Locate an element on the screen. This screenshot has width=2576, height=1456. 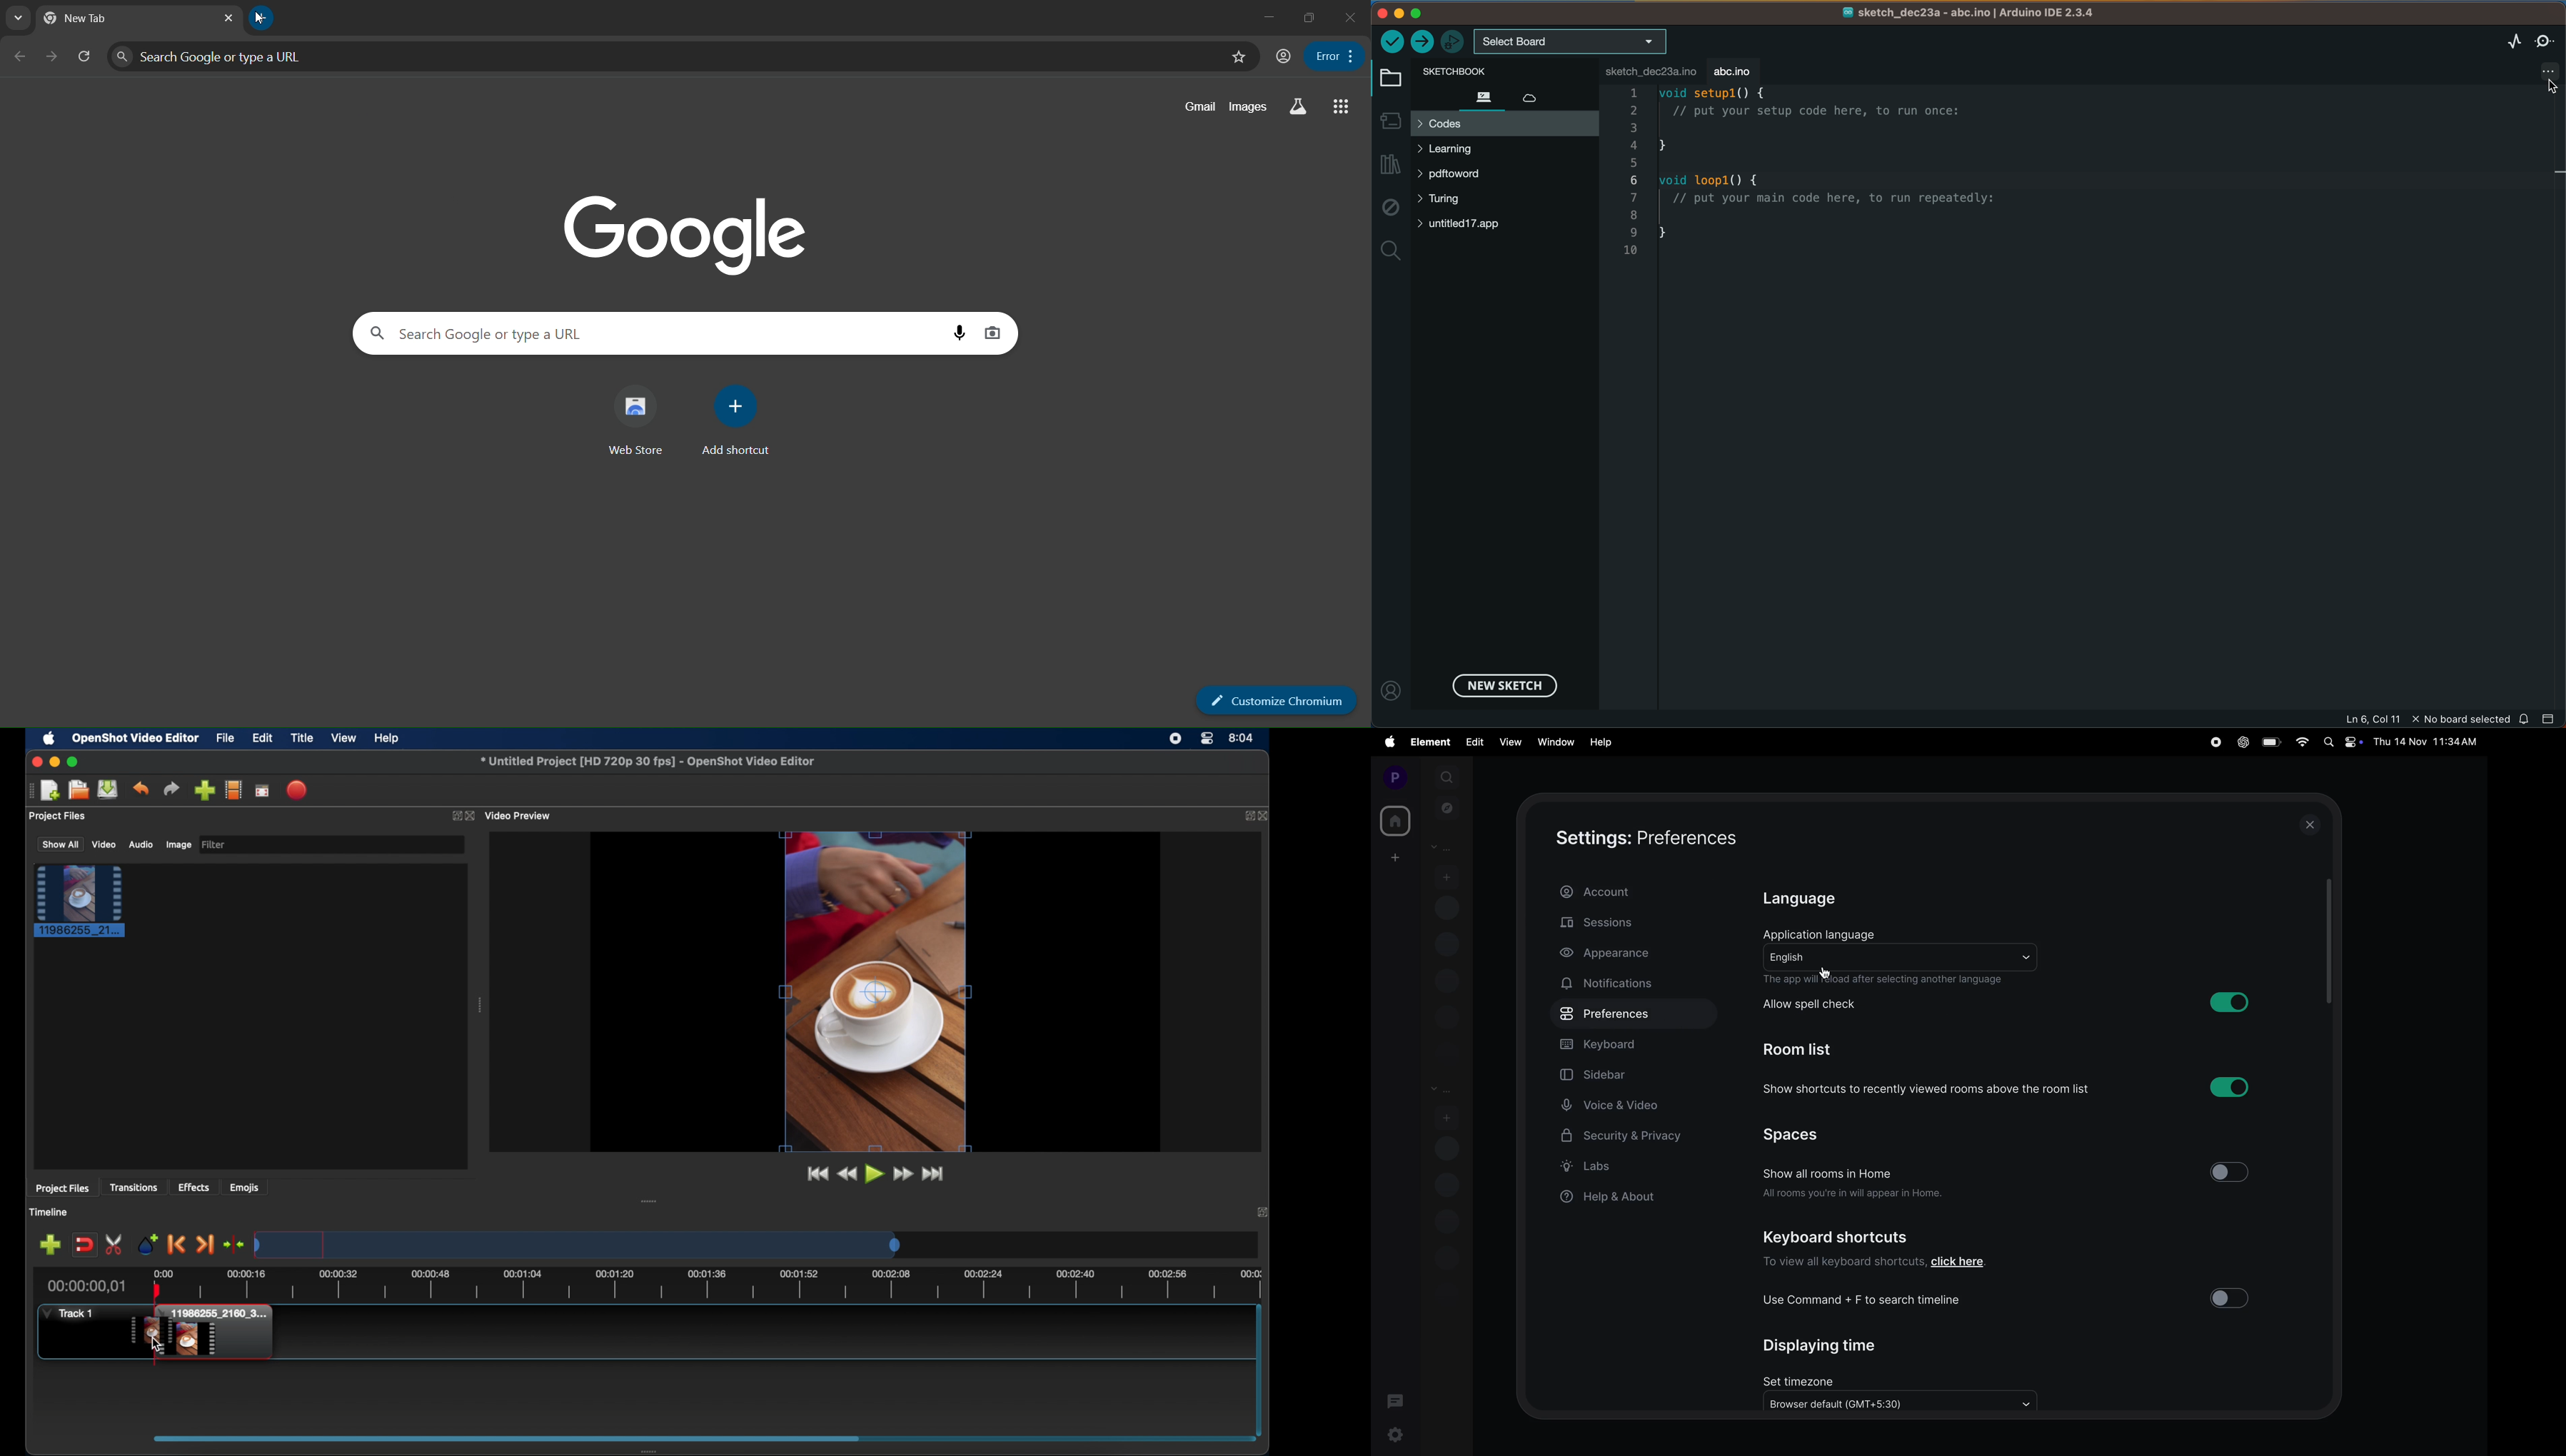
jump to end is located at coordinates (933, 1174).